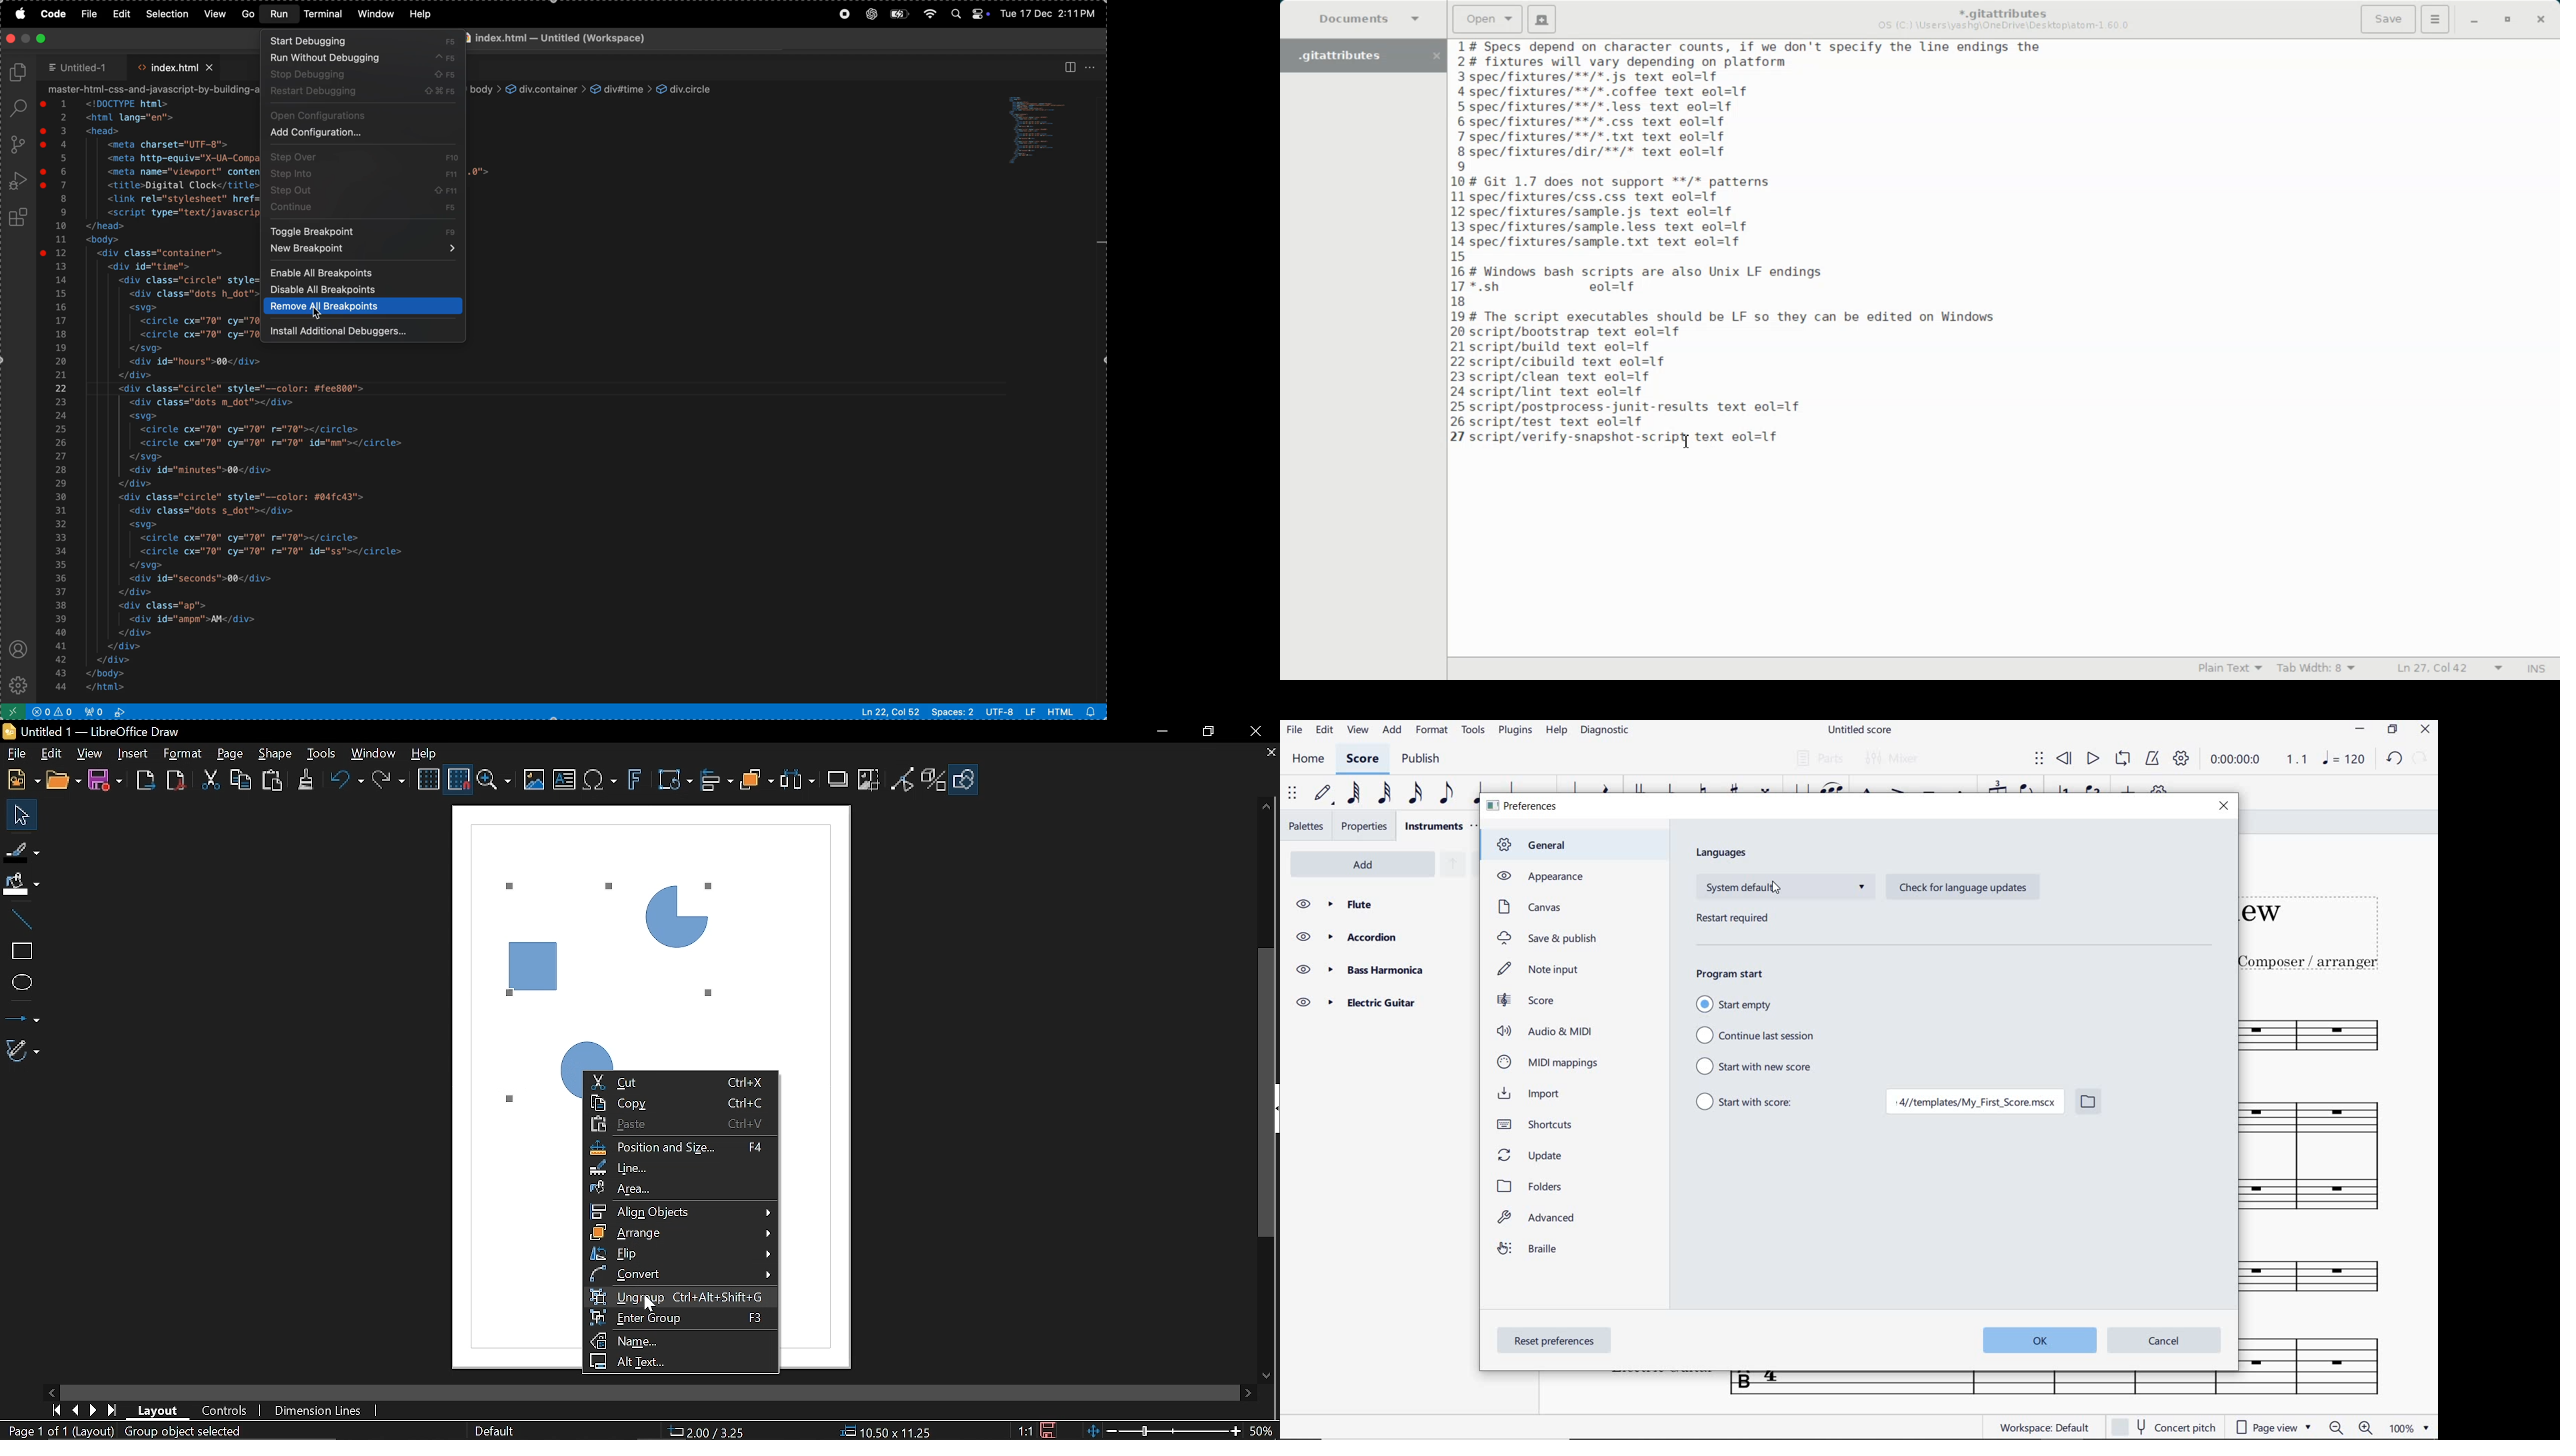 The width and height of the screenshot is (2576, 1456). Describe the element at coordinates (96, 731) in the screenshot. I see `Current window` at that location.